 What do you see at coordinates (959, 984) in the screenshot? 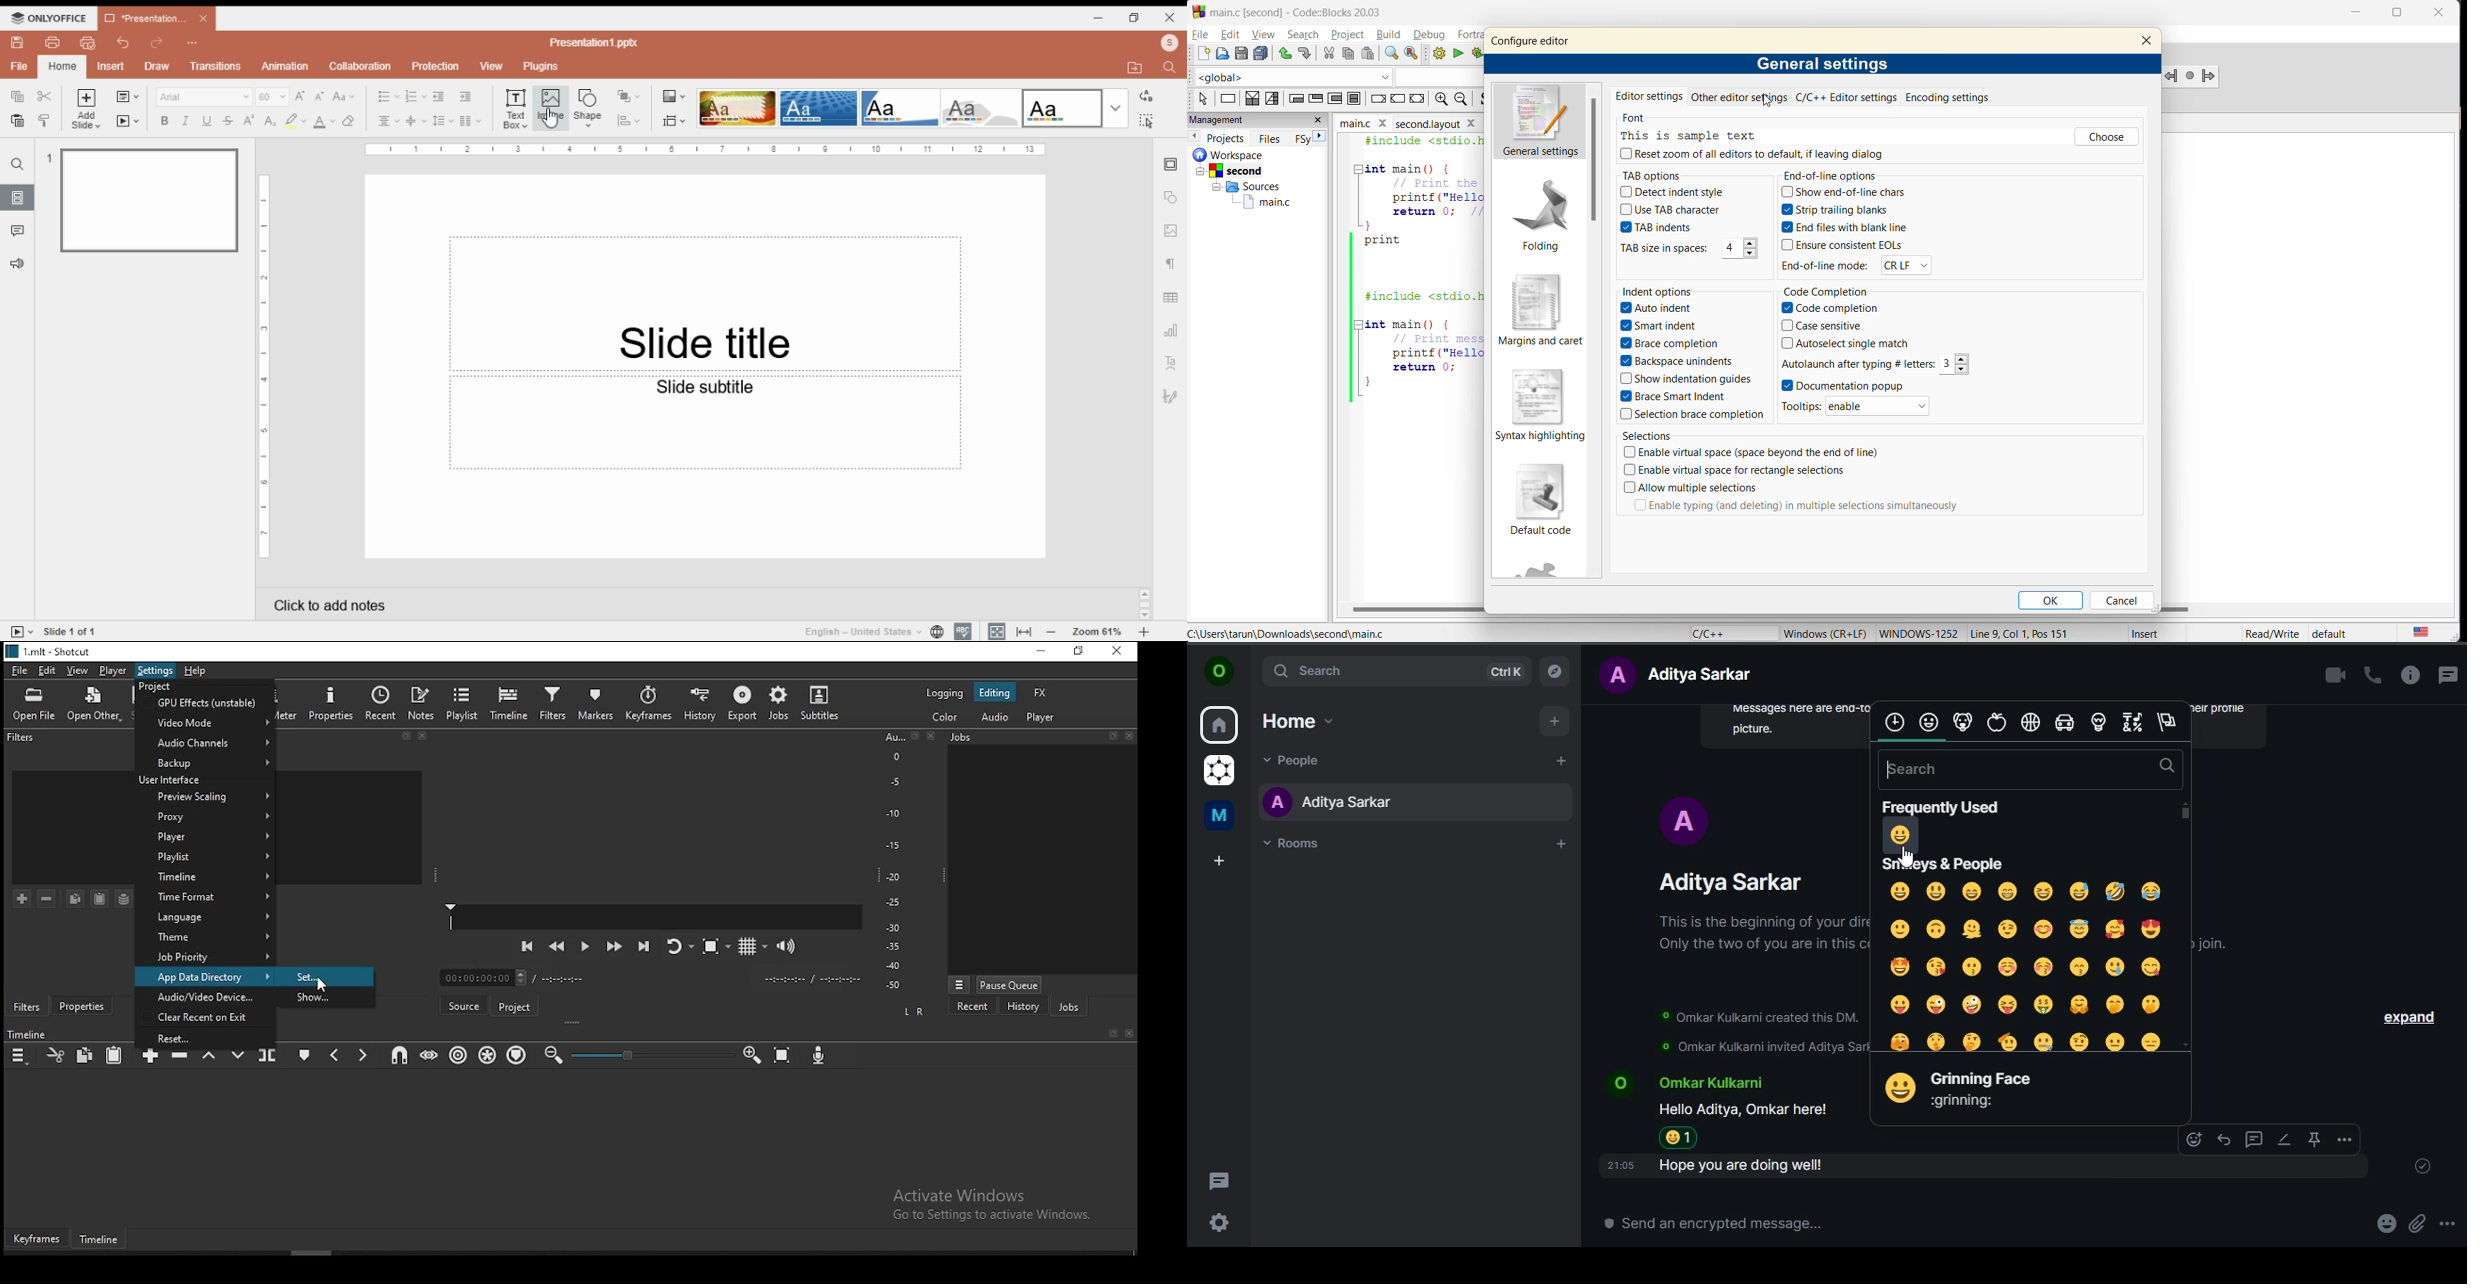
I see `view more` at bounding box center [959, 984].